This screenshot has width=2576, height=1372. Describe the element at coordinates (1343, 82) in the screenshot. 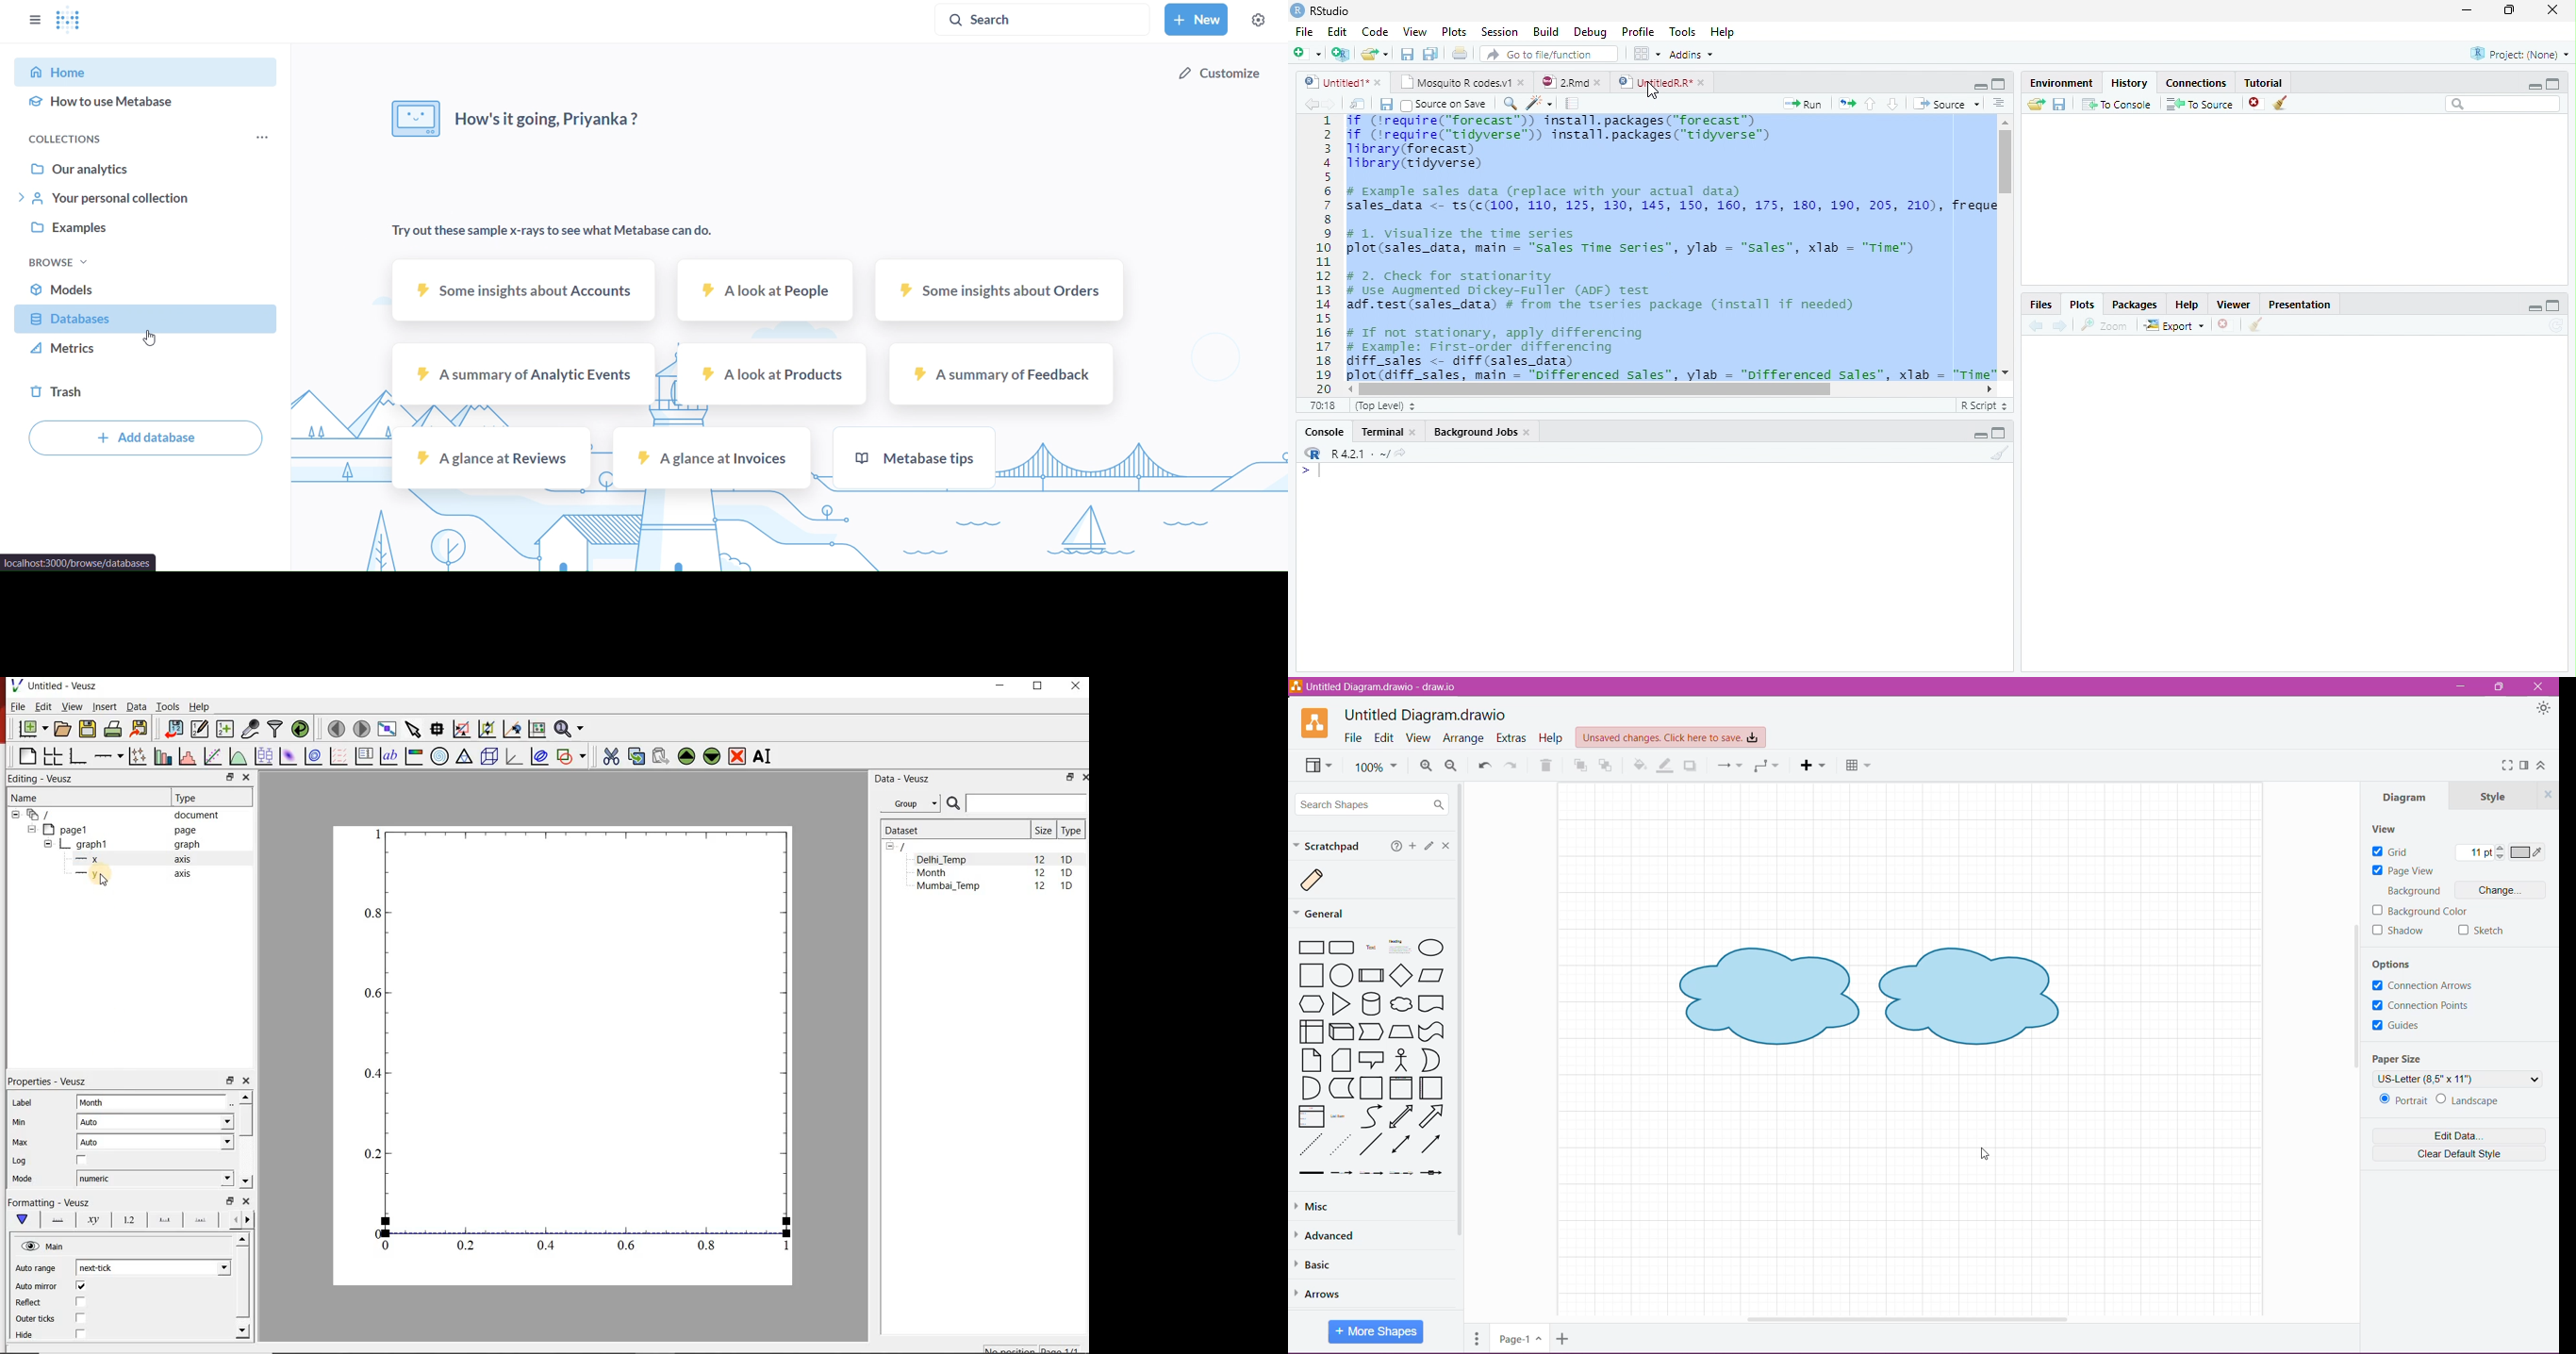

I see `Untitled1` at that location.